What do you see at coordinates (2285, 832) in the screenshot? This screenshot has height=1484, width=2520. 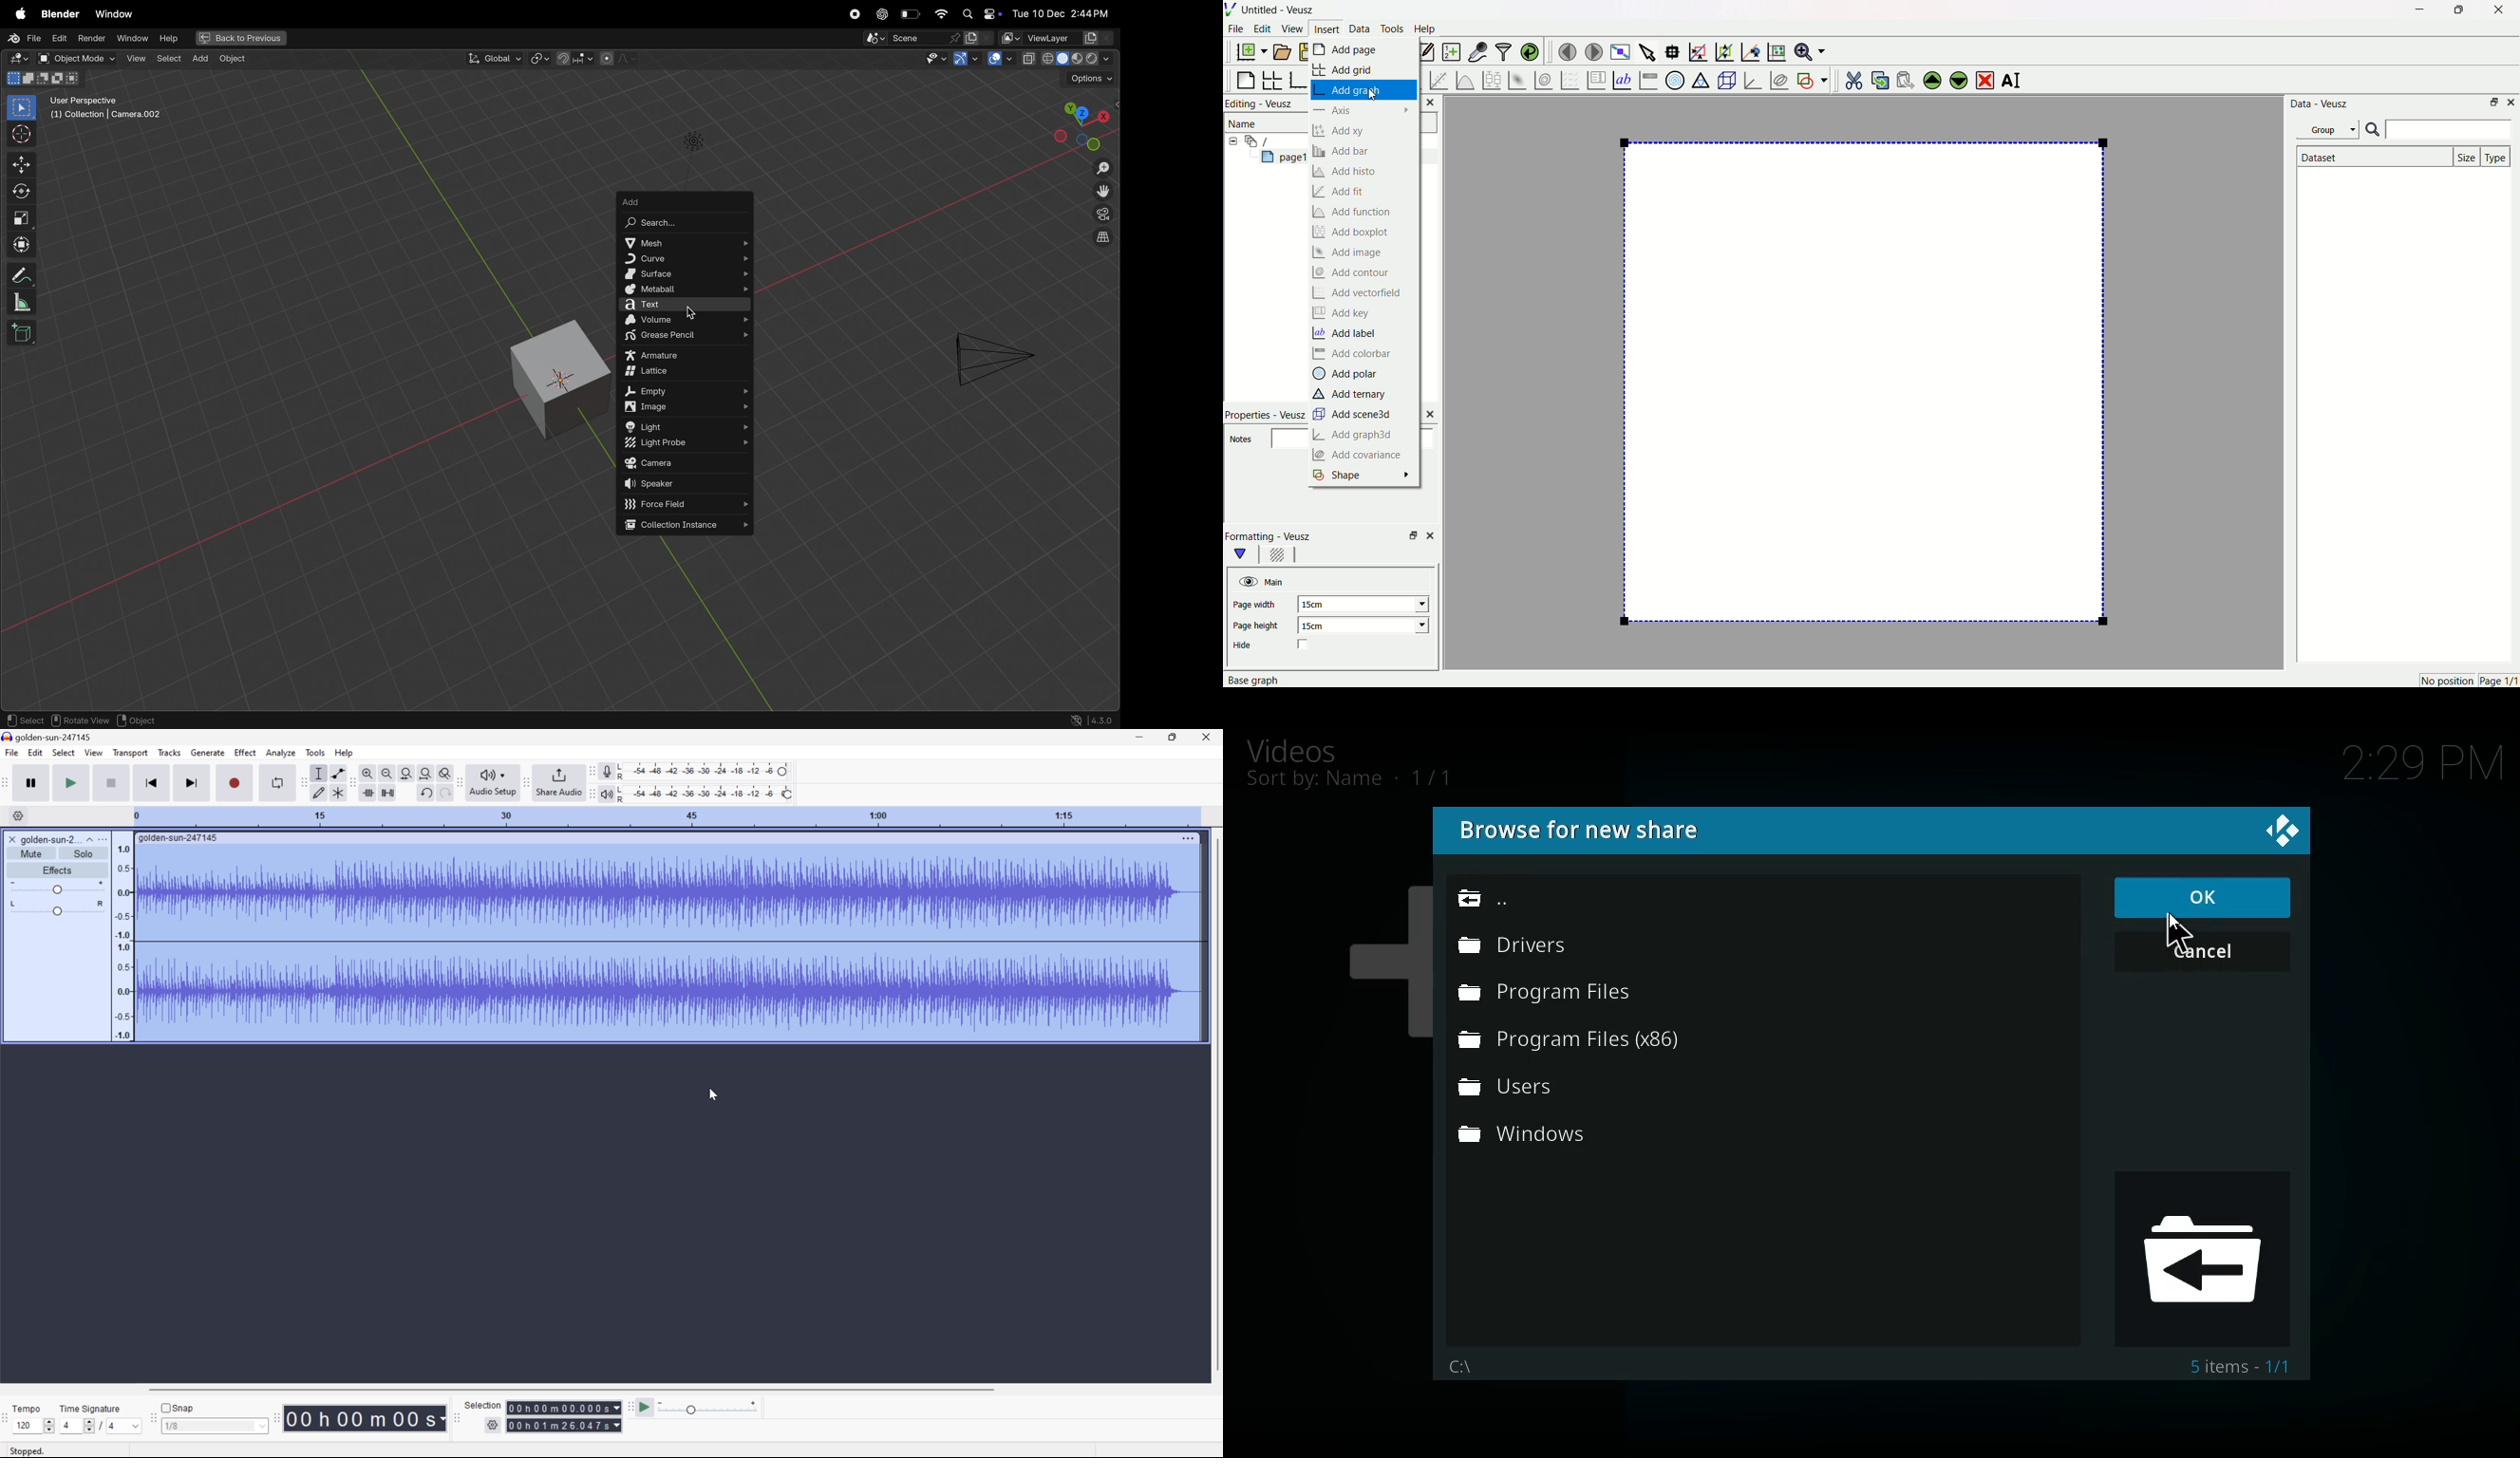 I see `kodi logo` at bounding box center [2285, 832].